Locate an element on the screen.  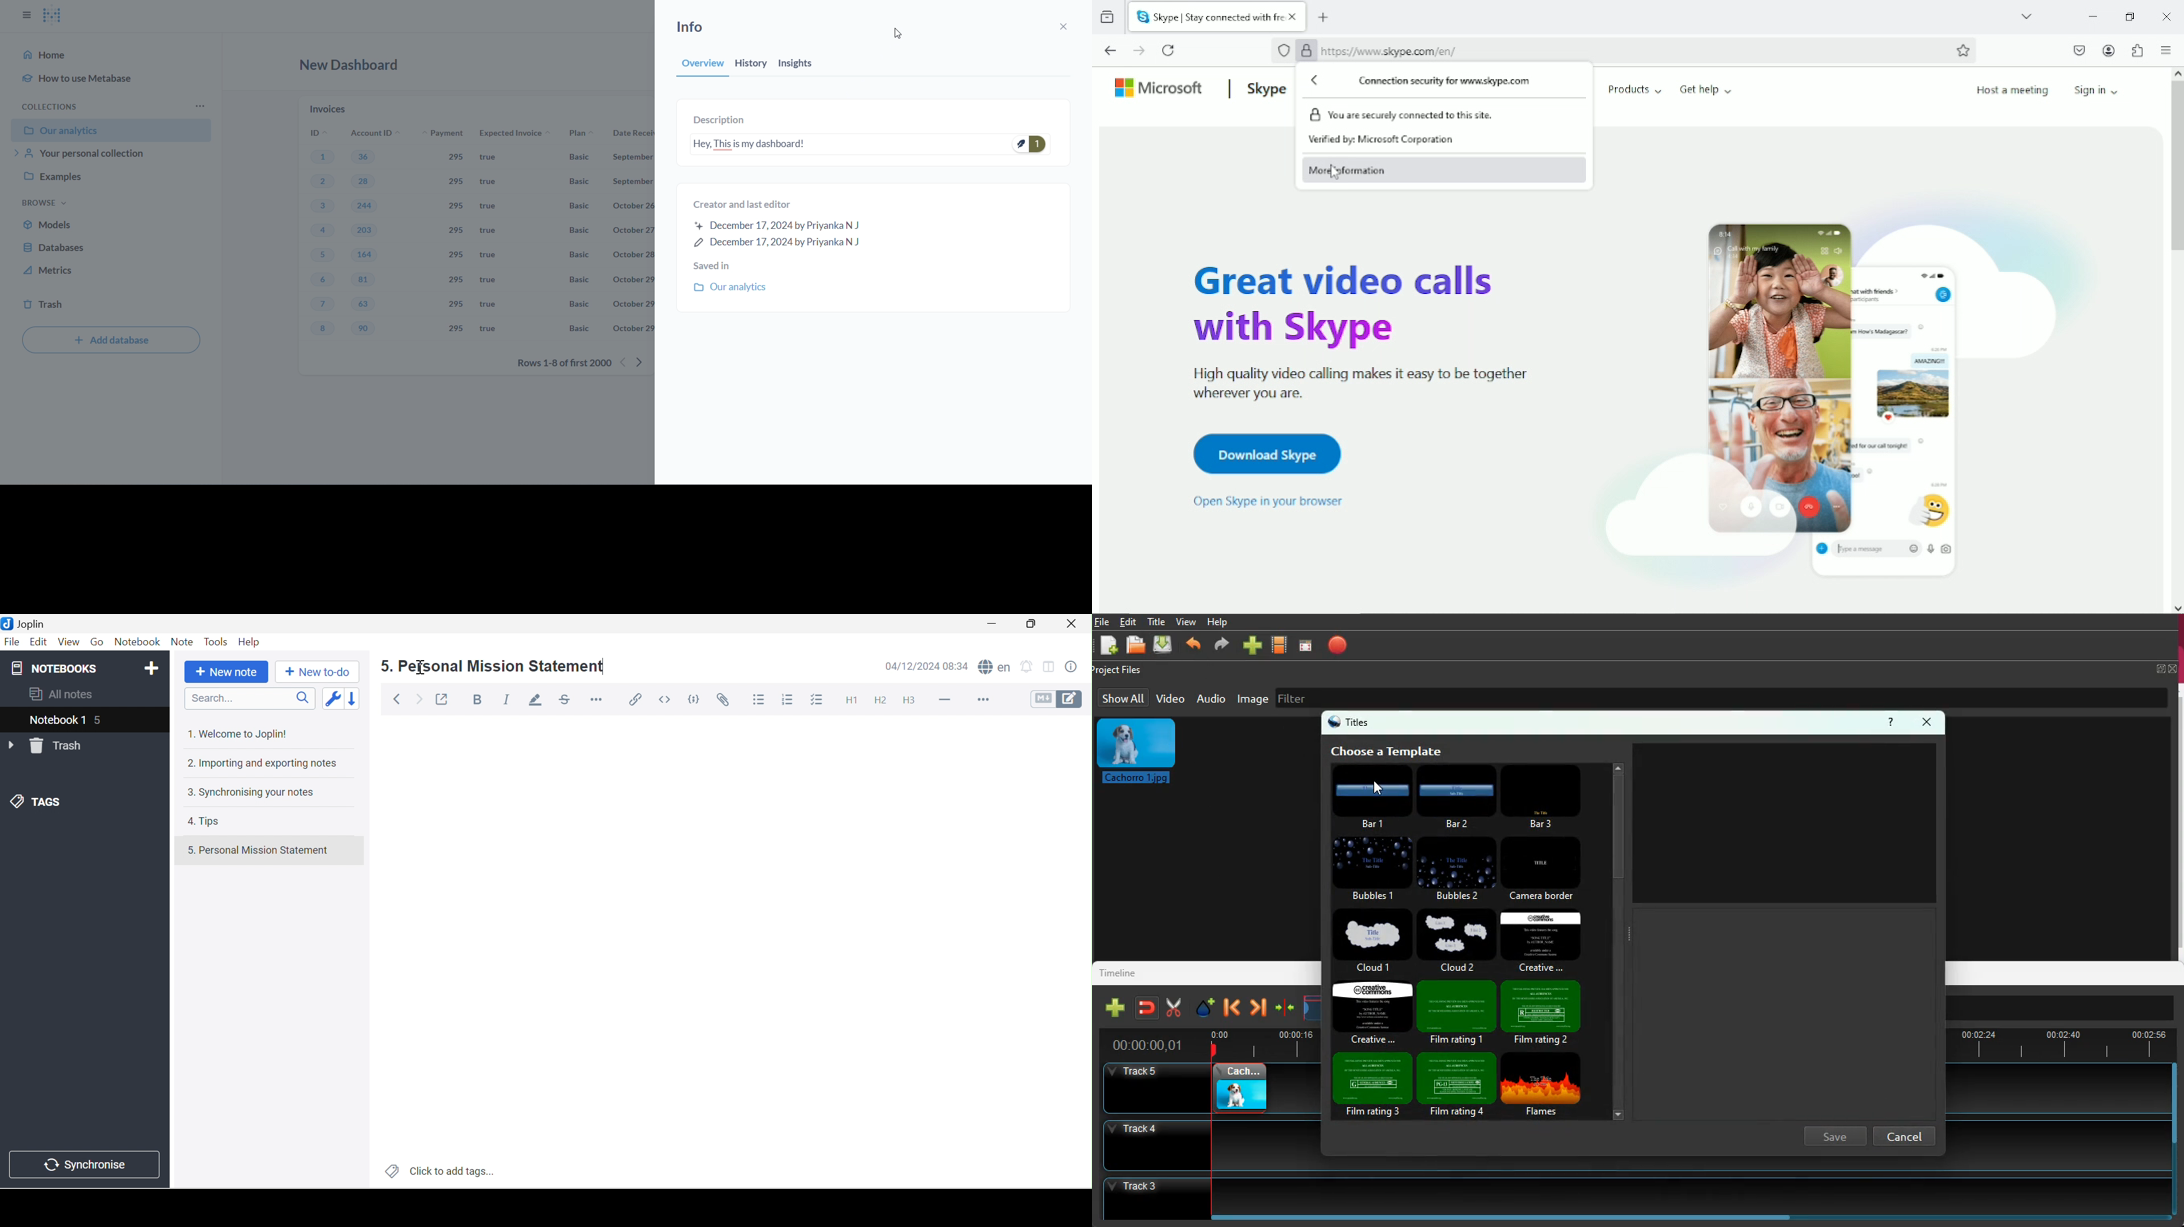
295 is located at coordinates (457, 205).